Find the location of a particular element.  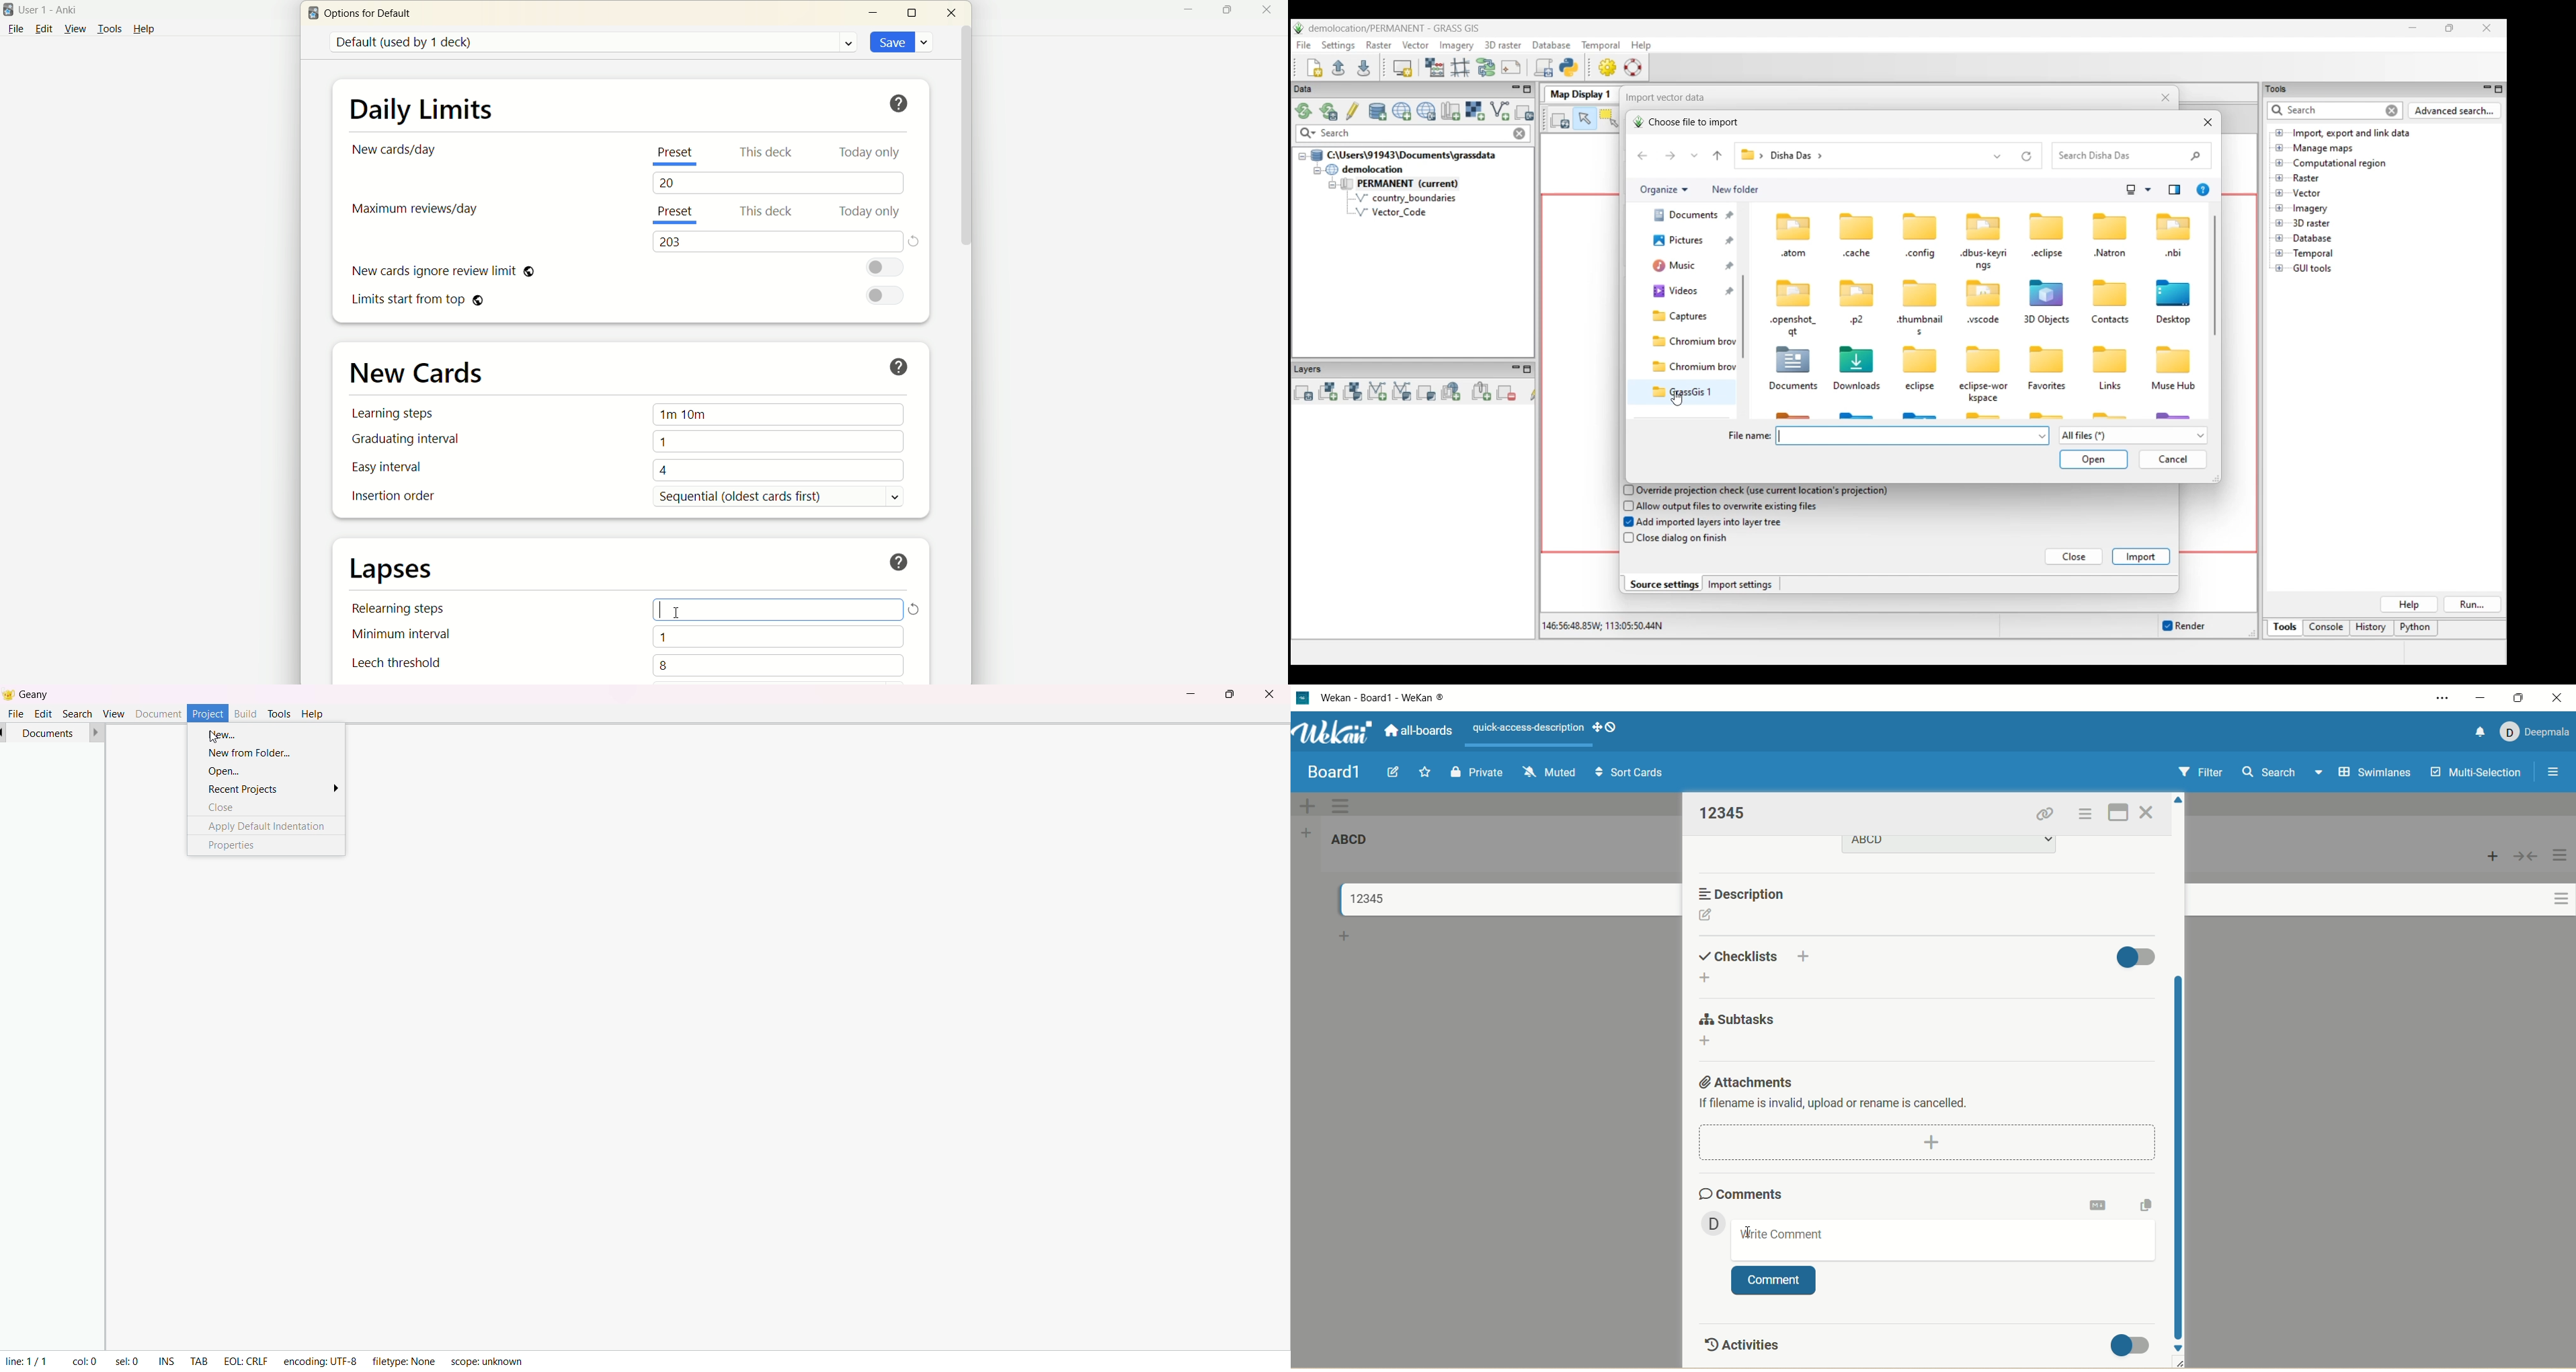

add list is located at coordinates (1310, 832).